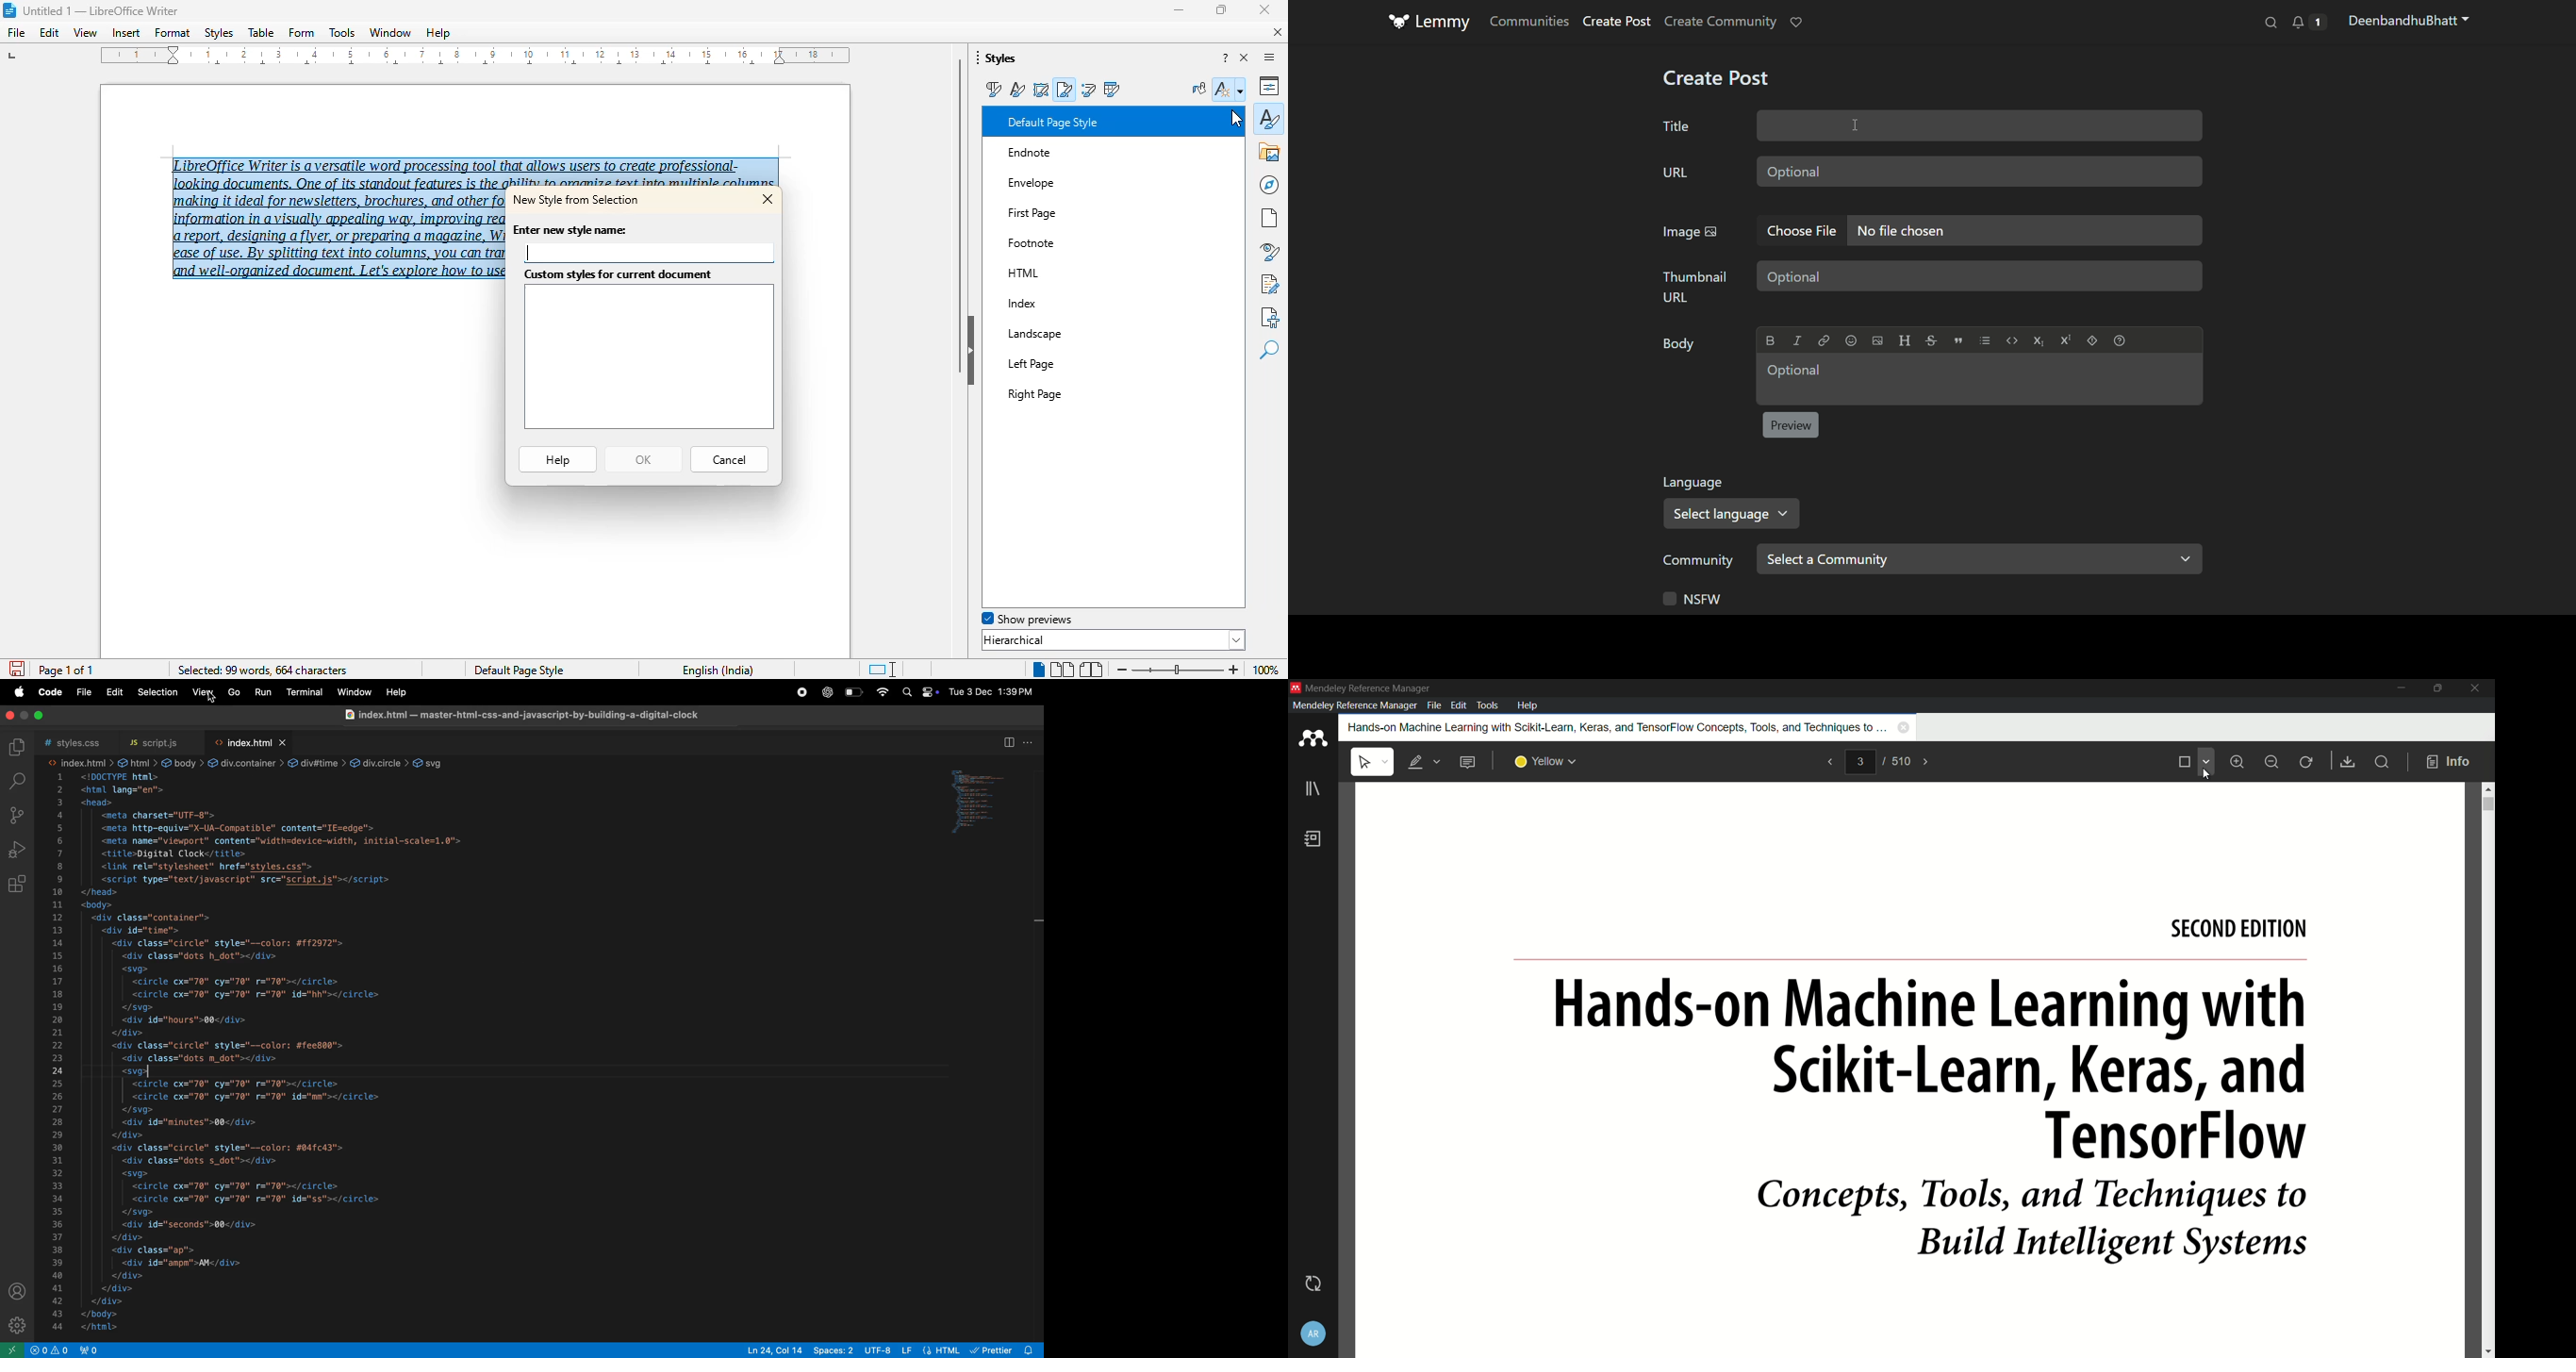 Image resolution: width=2576 pixels, height=1372 pixels. I want to click on app icon, so click(1296, 688).